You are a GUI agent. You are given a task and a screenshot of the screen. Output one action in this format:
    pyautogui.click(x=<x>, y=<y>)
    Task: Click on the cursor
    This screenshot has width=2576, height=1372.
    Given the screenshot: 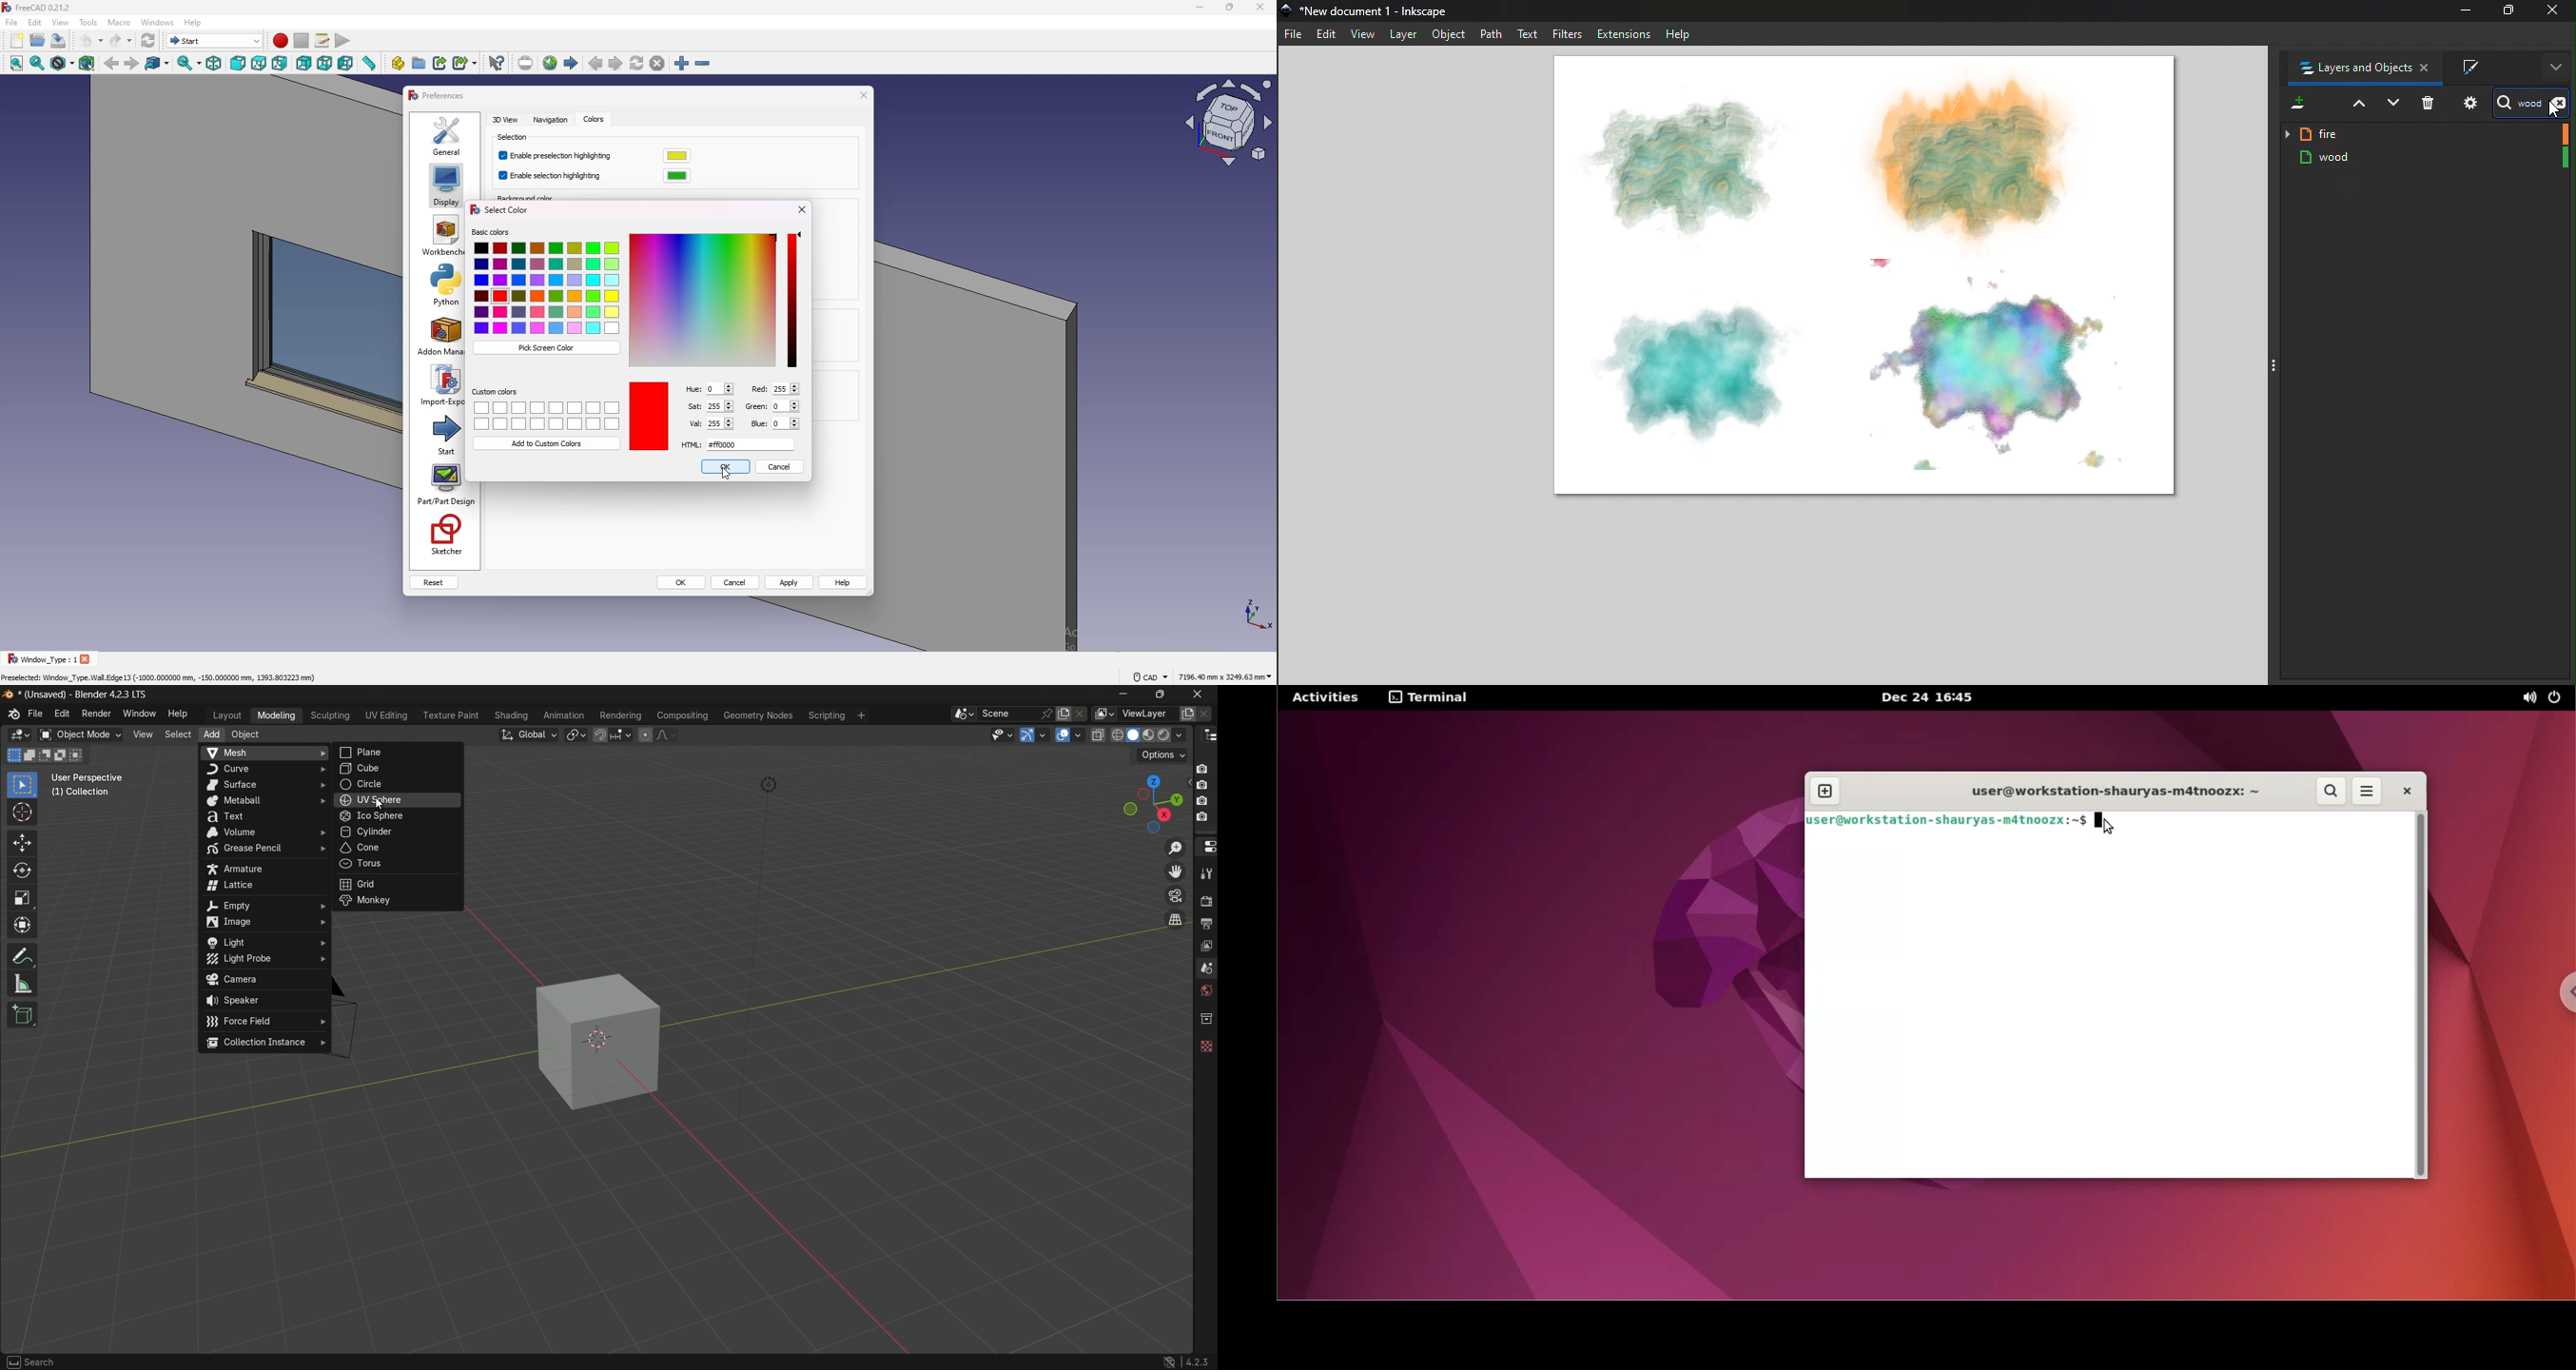 What is the action you would take?
    pyautogui.click(x=727, y=478)
    